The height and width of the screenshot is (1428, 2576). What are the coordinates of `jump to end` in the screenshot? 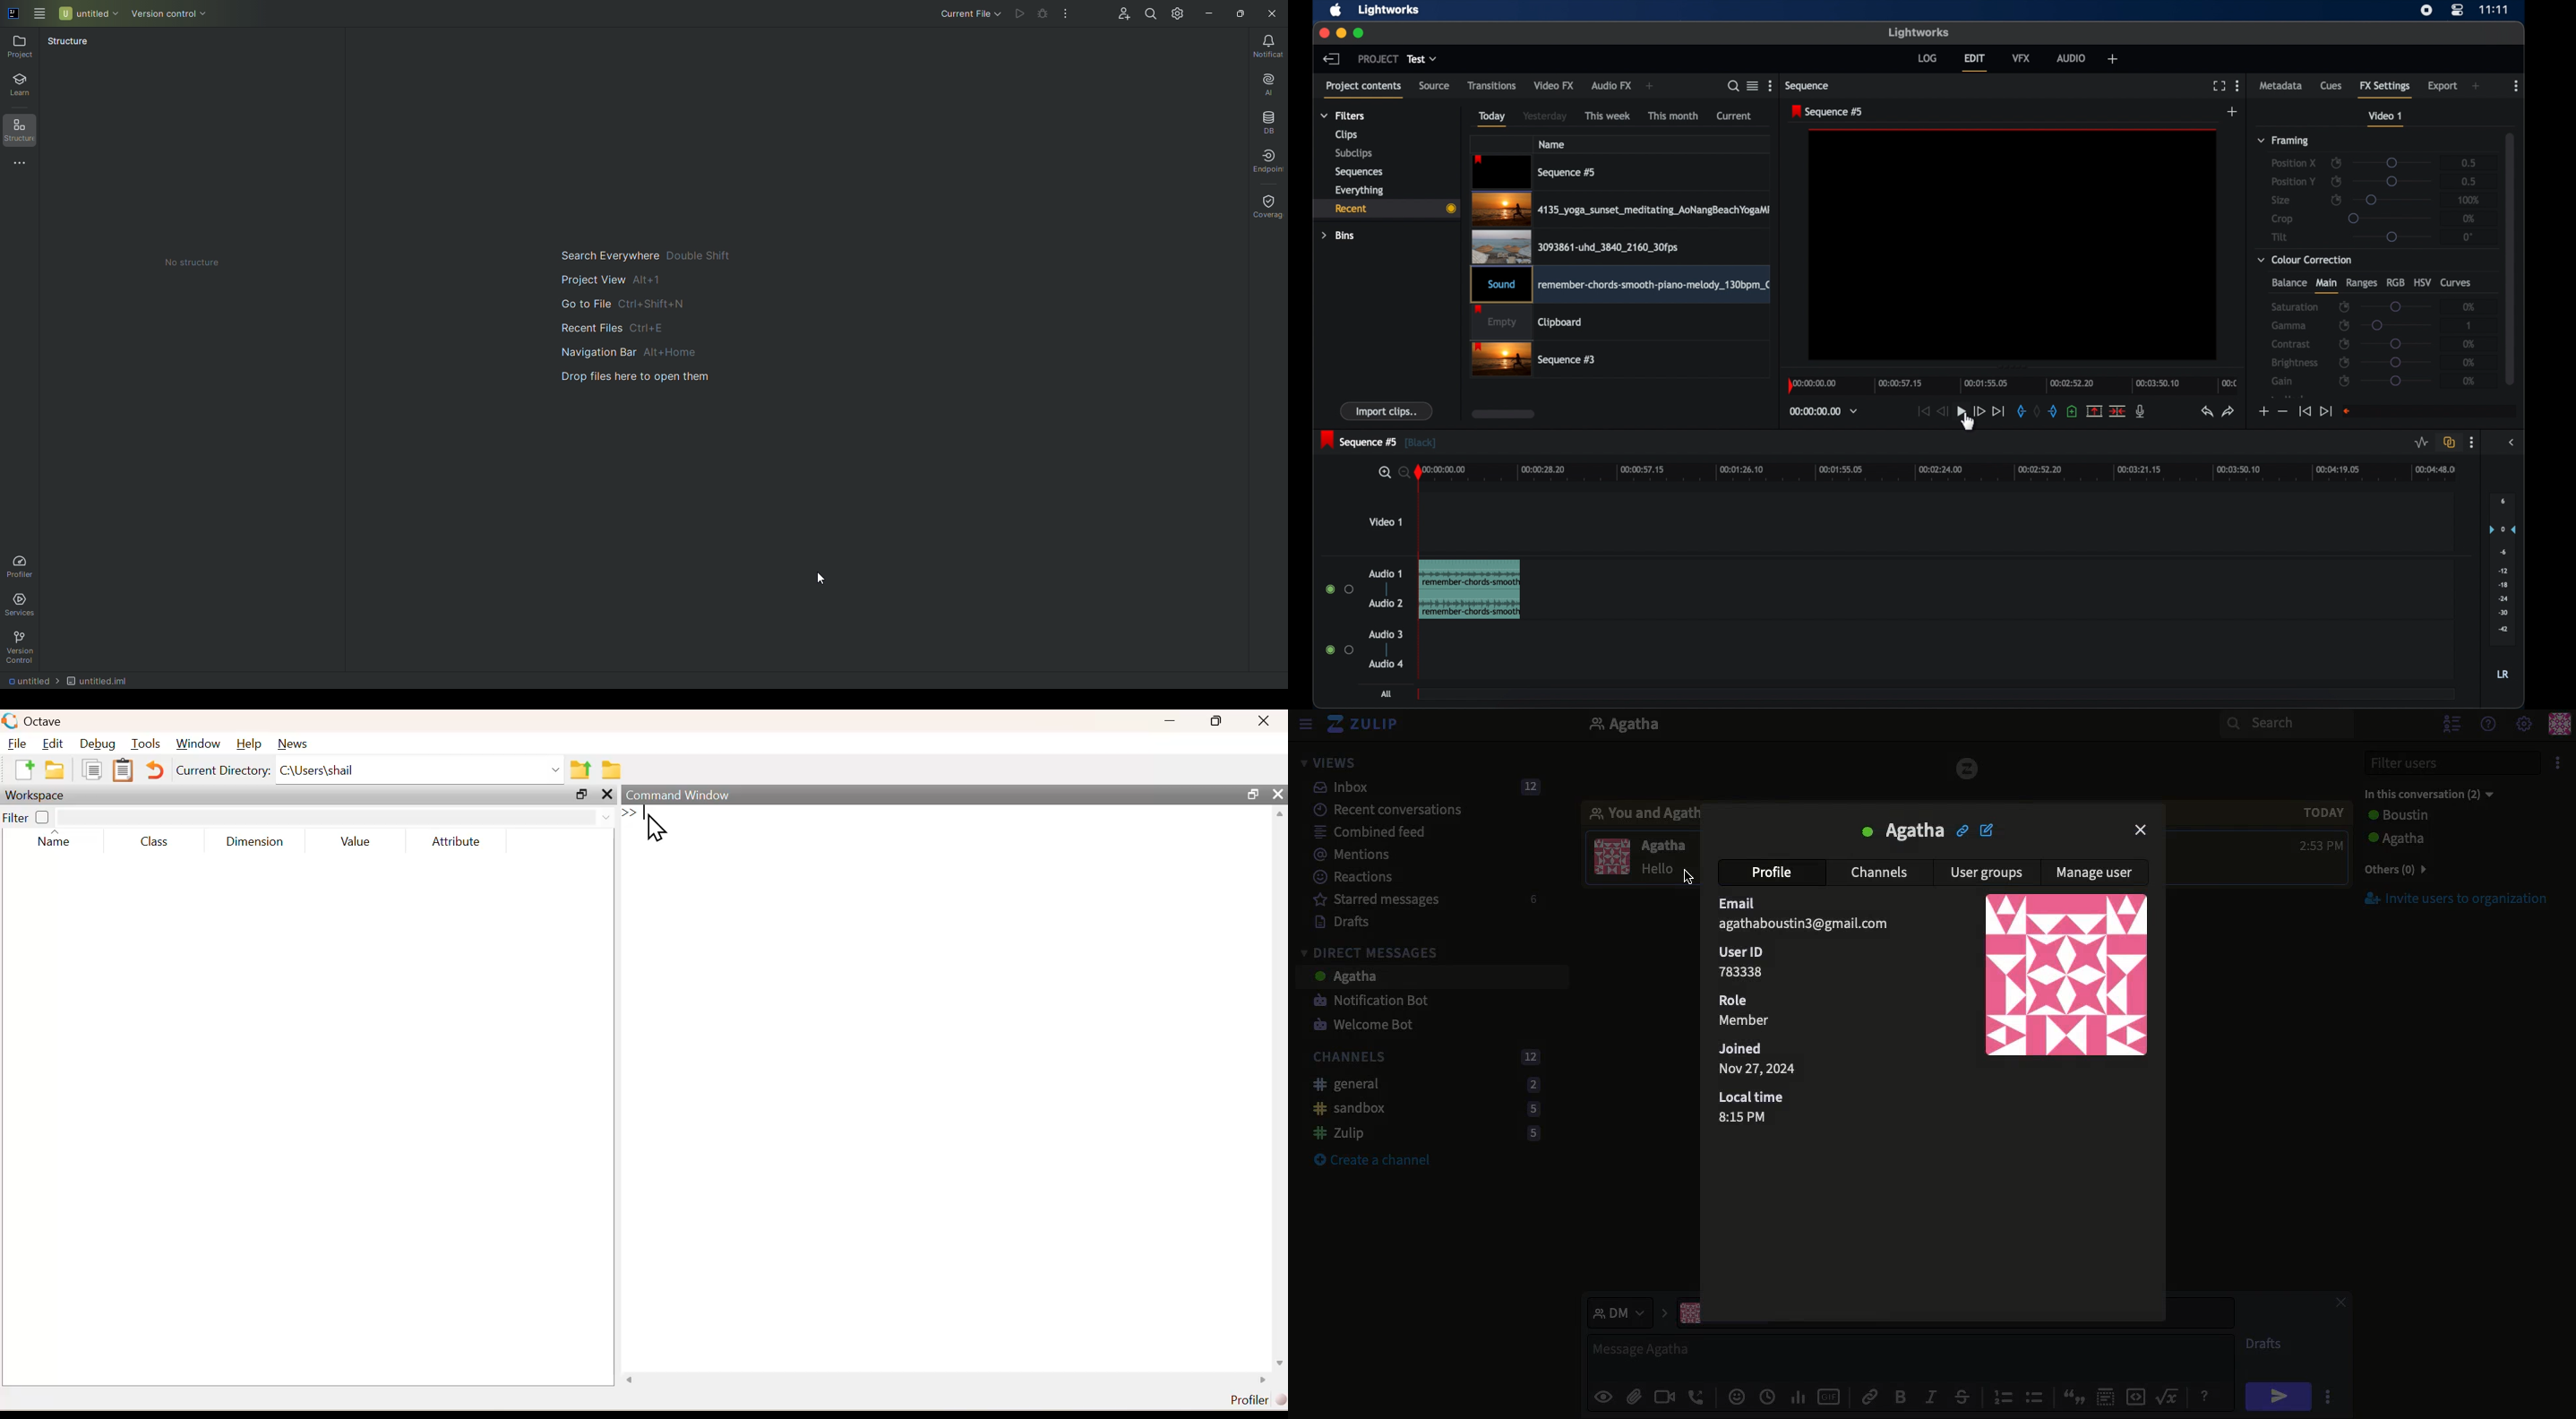 It's located at (1999, 411).